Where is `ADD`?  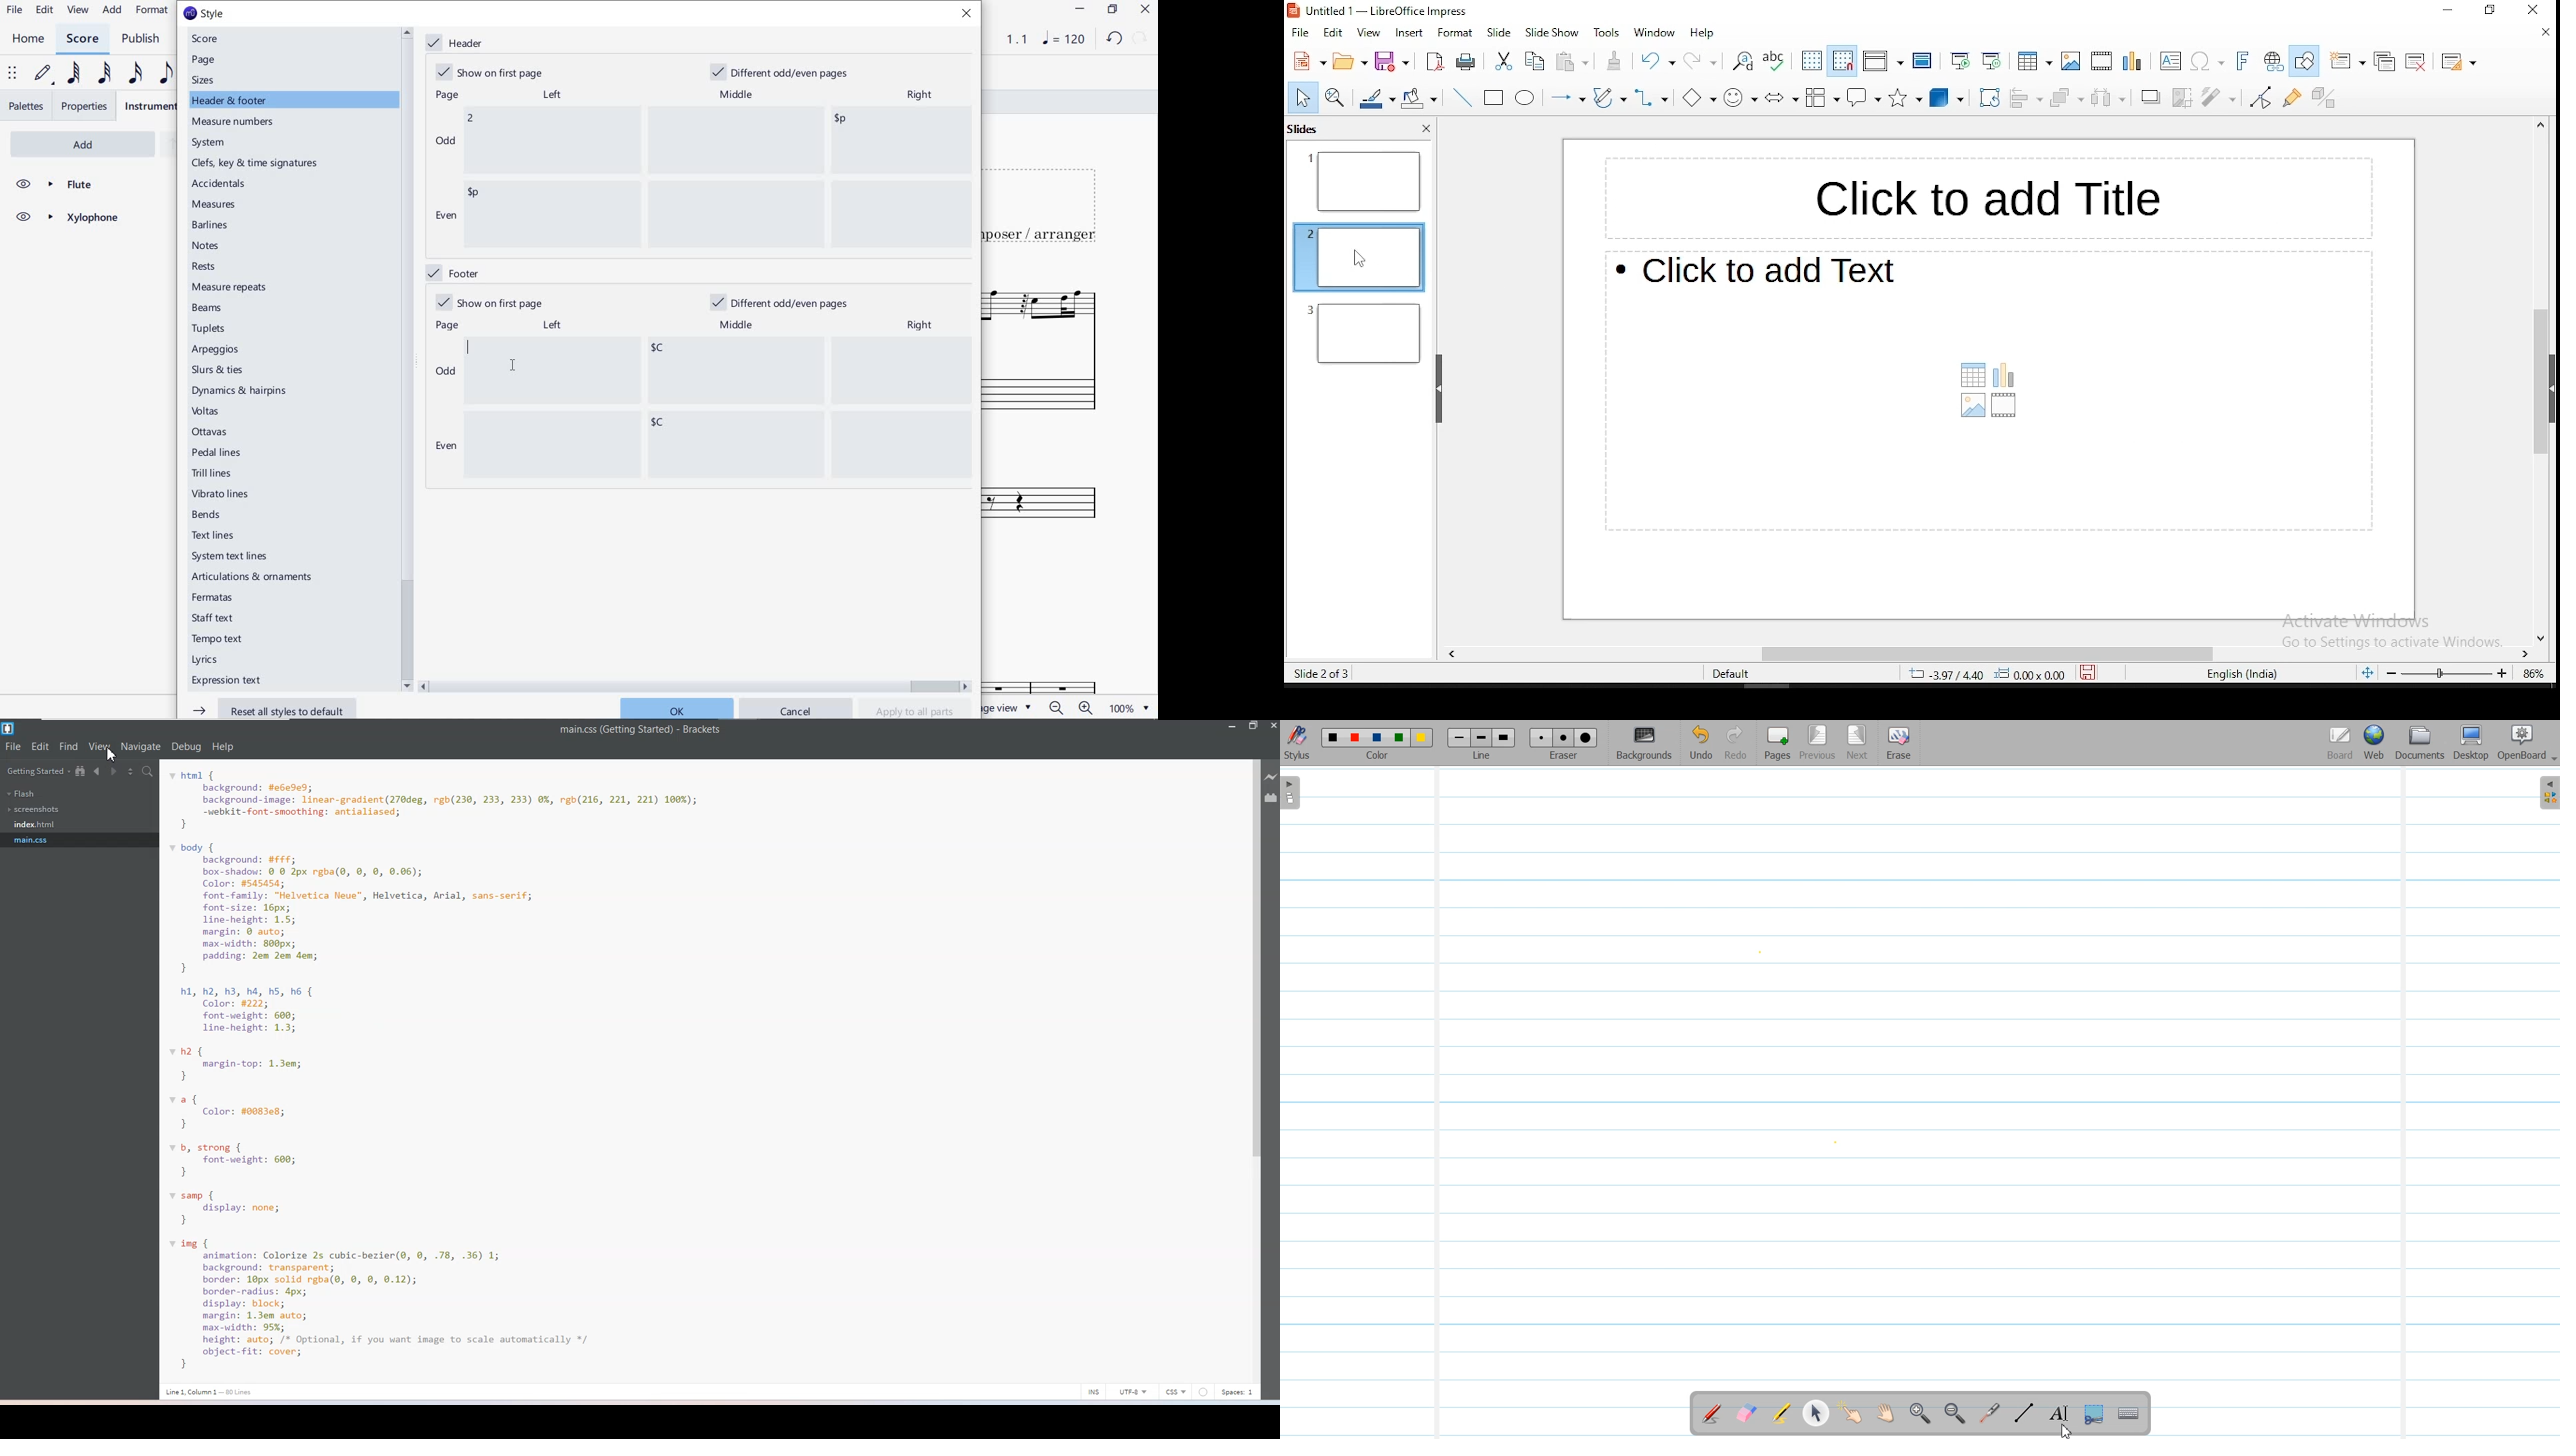 ADD is located at coordinates (113, 10).